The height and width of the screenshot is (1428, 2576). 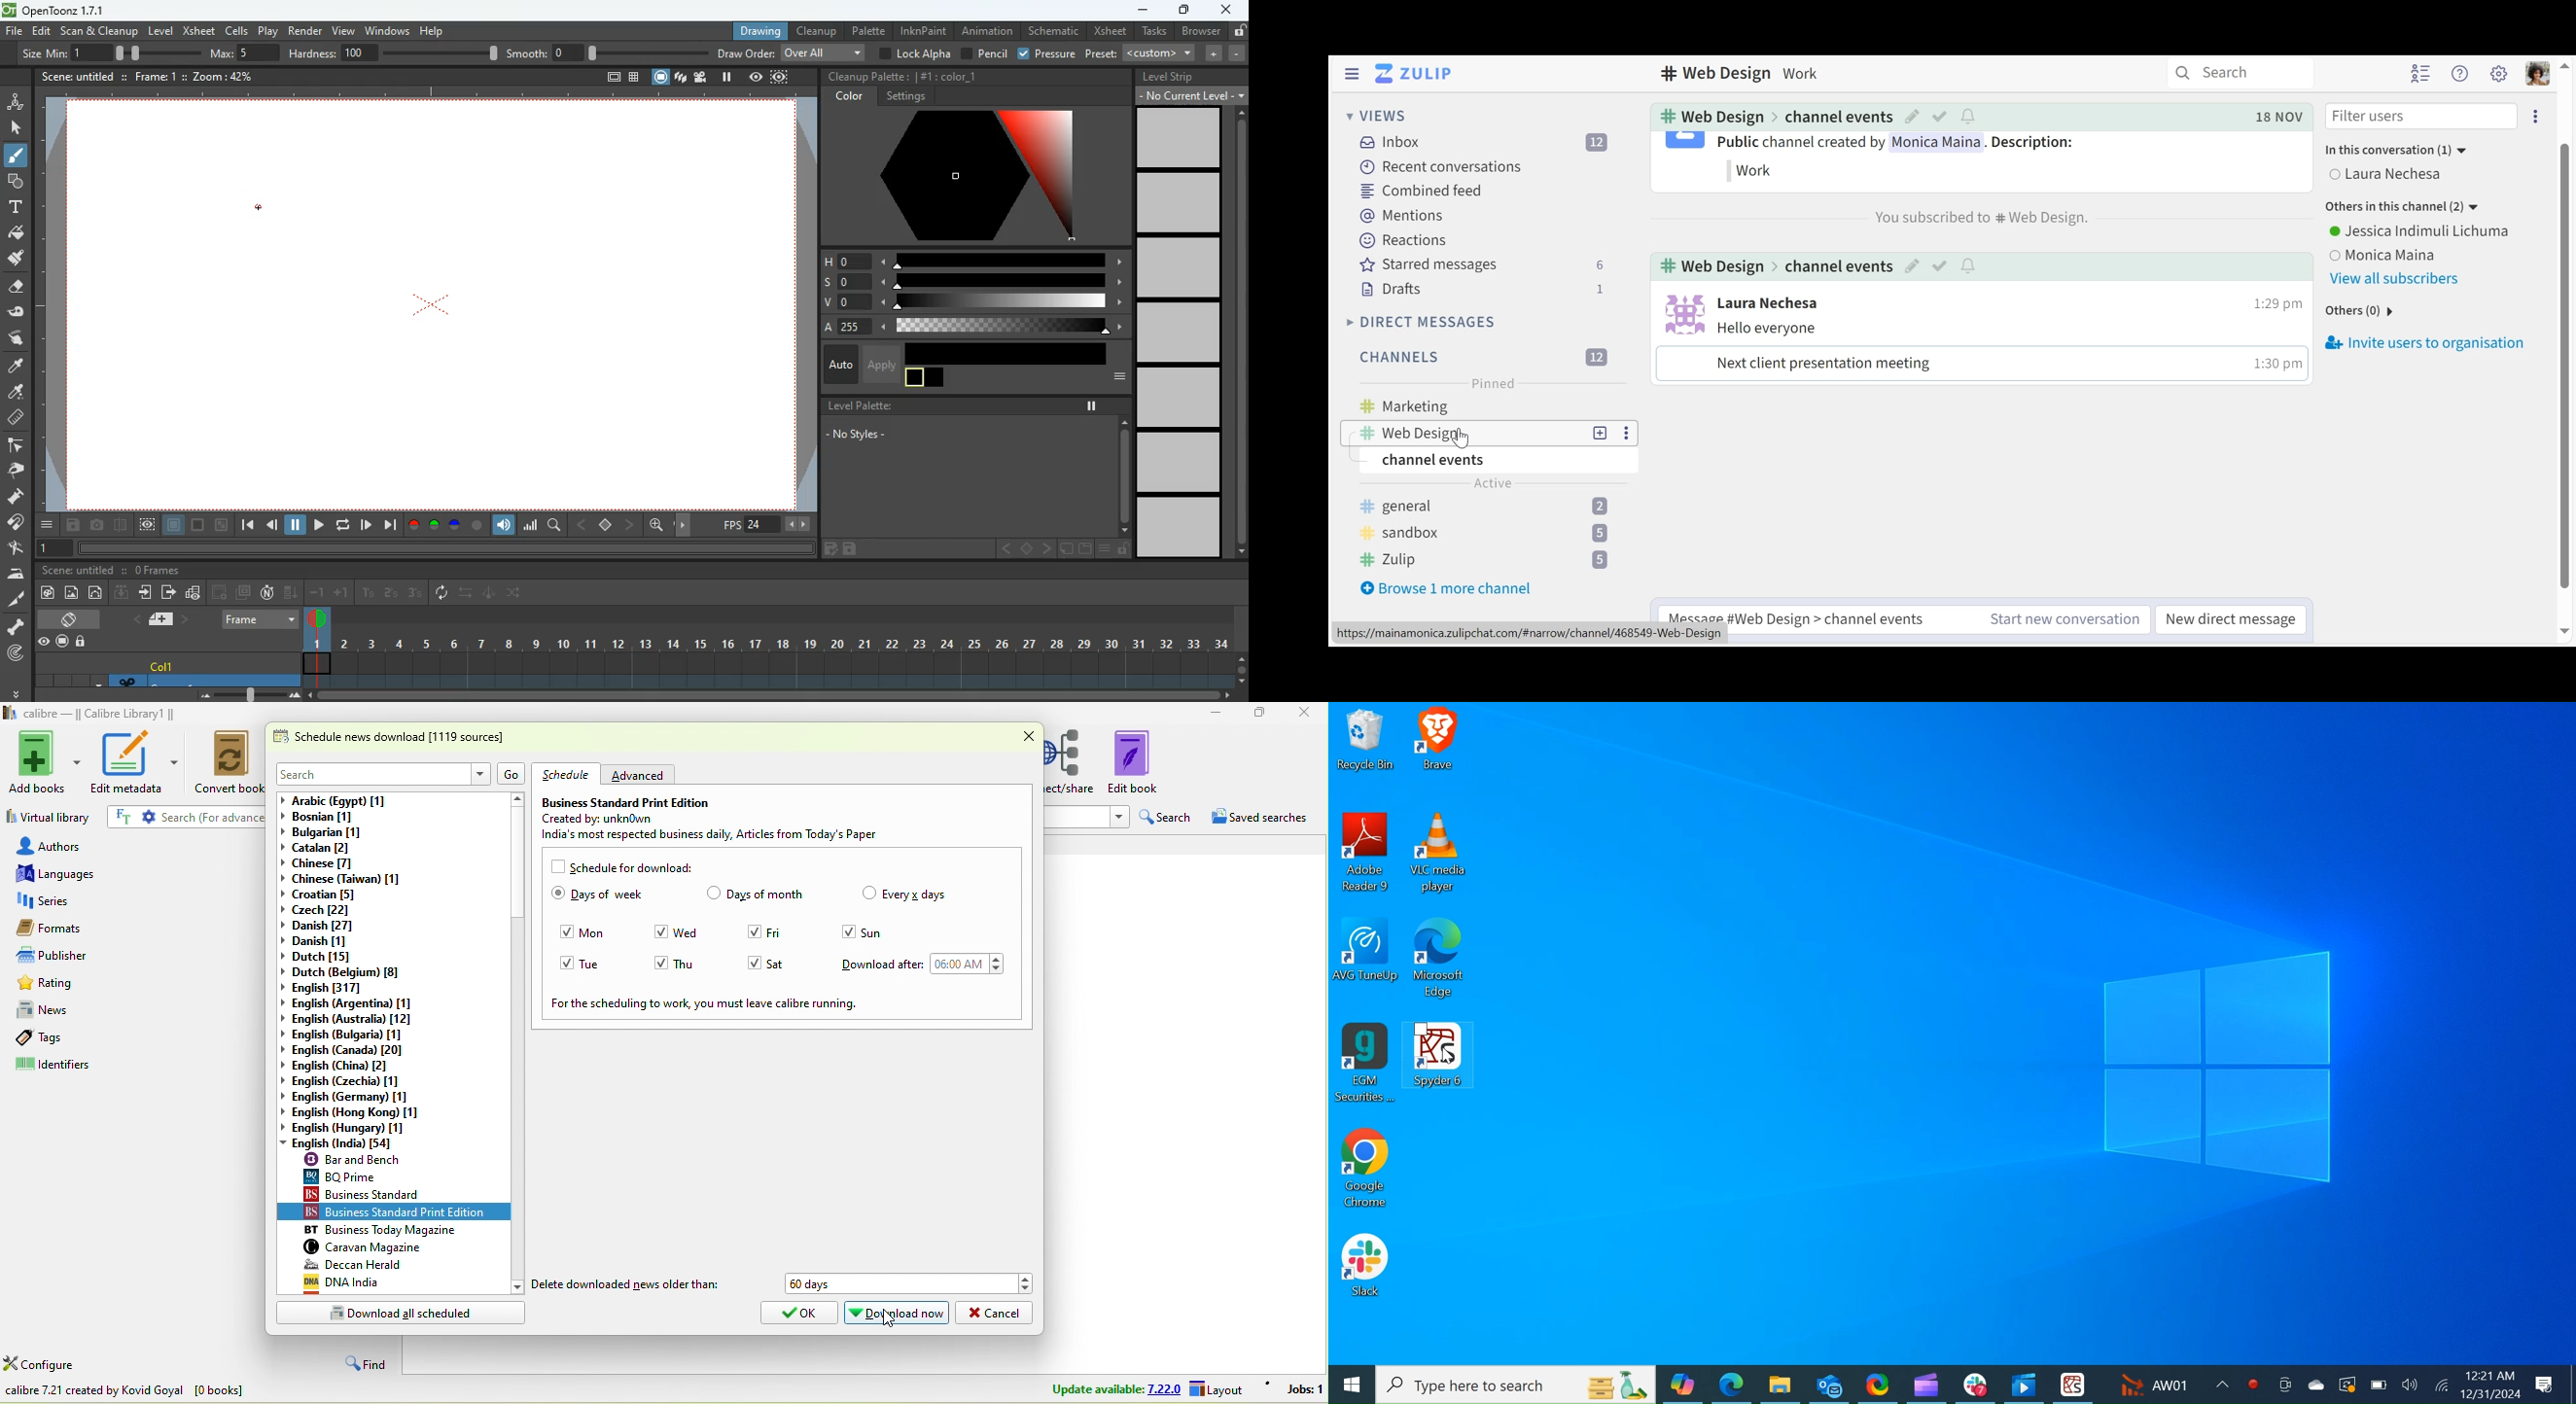 I want to click on ShareX Desktop Icon, so click(x=1880, y=1384).